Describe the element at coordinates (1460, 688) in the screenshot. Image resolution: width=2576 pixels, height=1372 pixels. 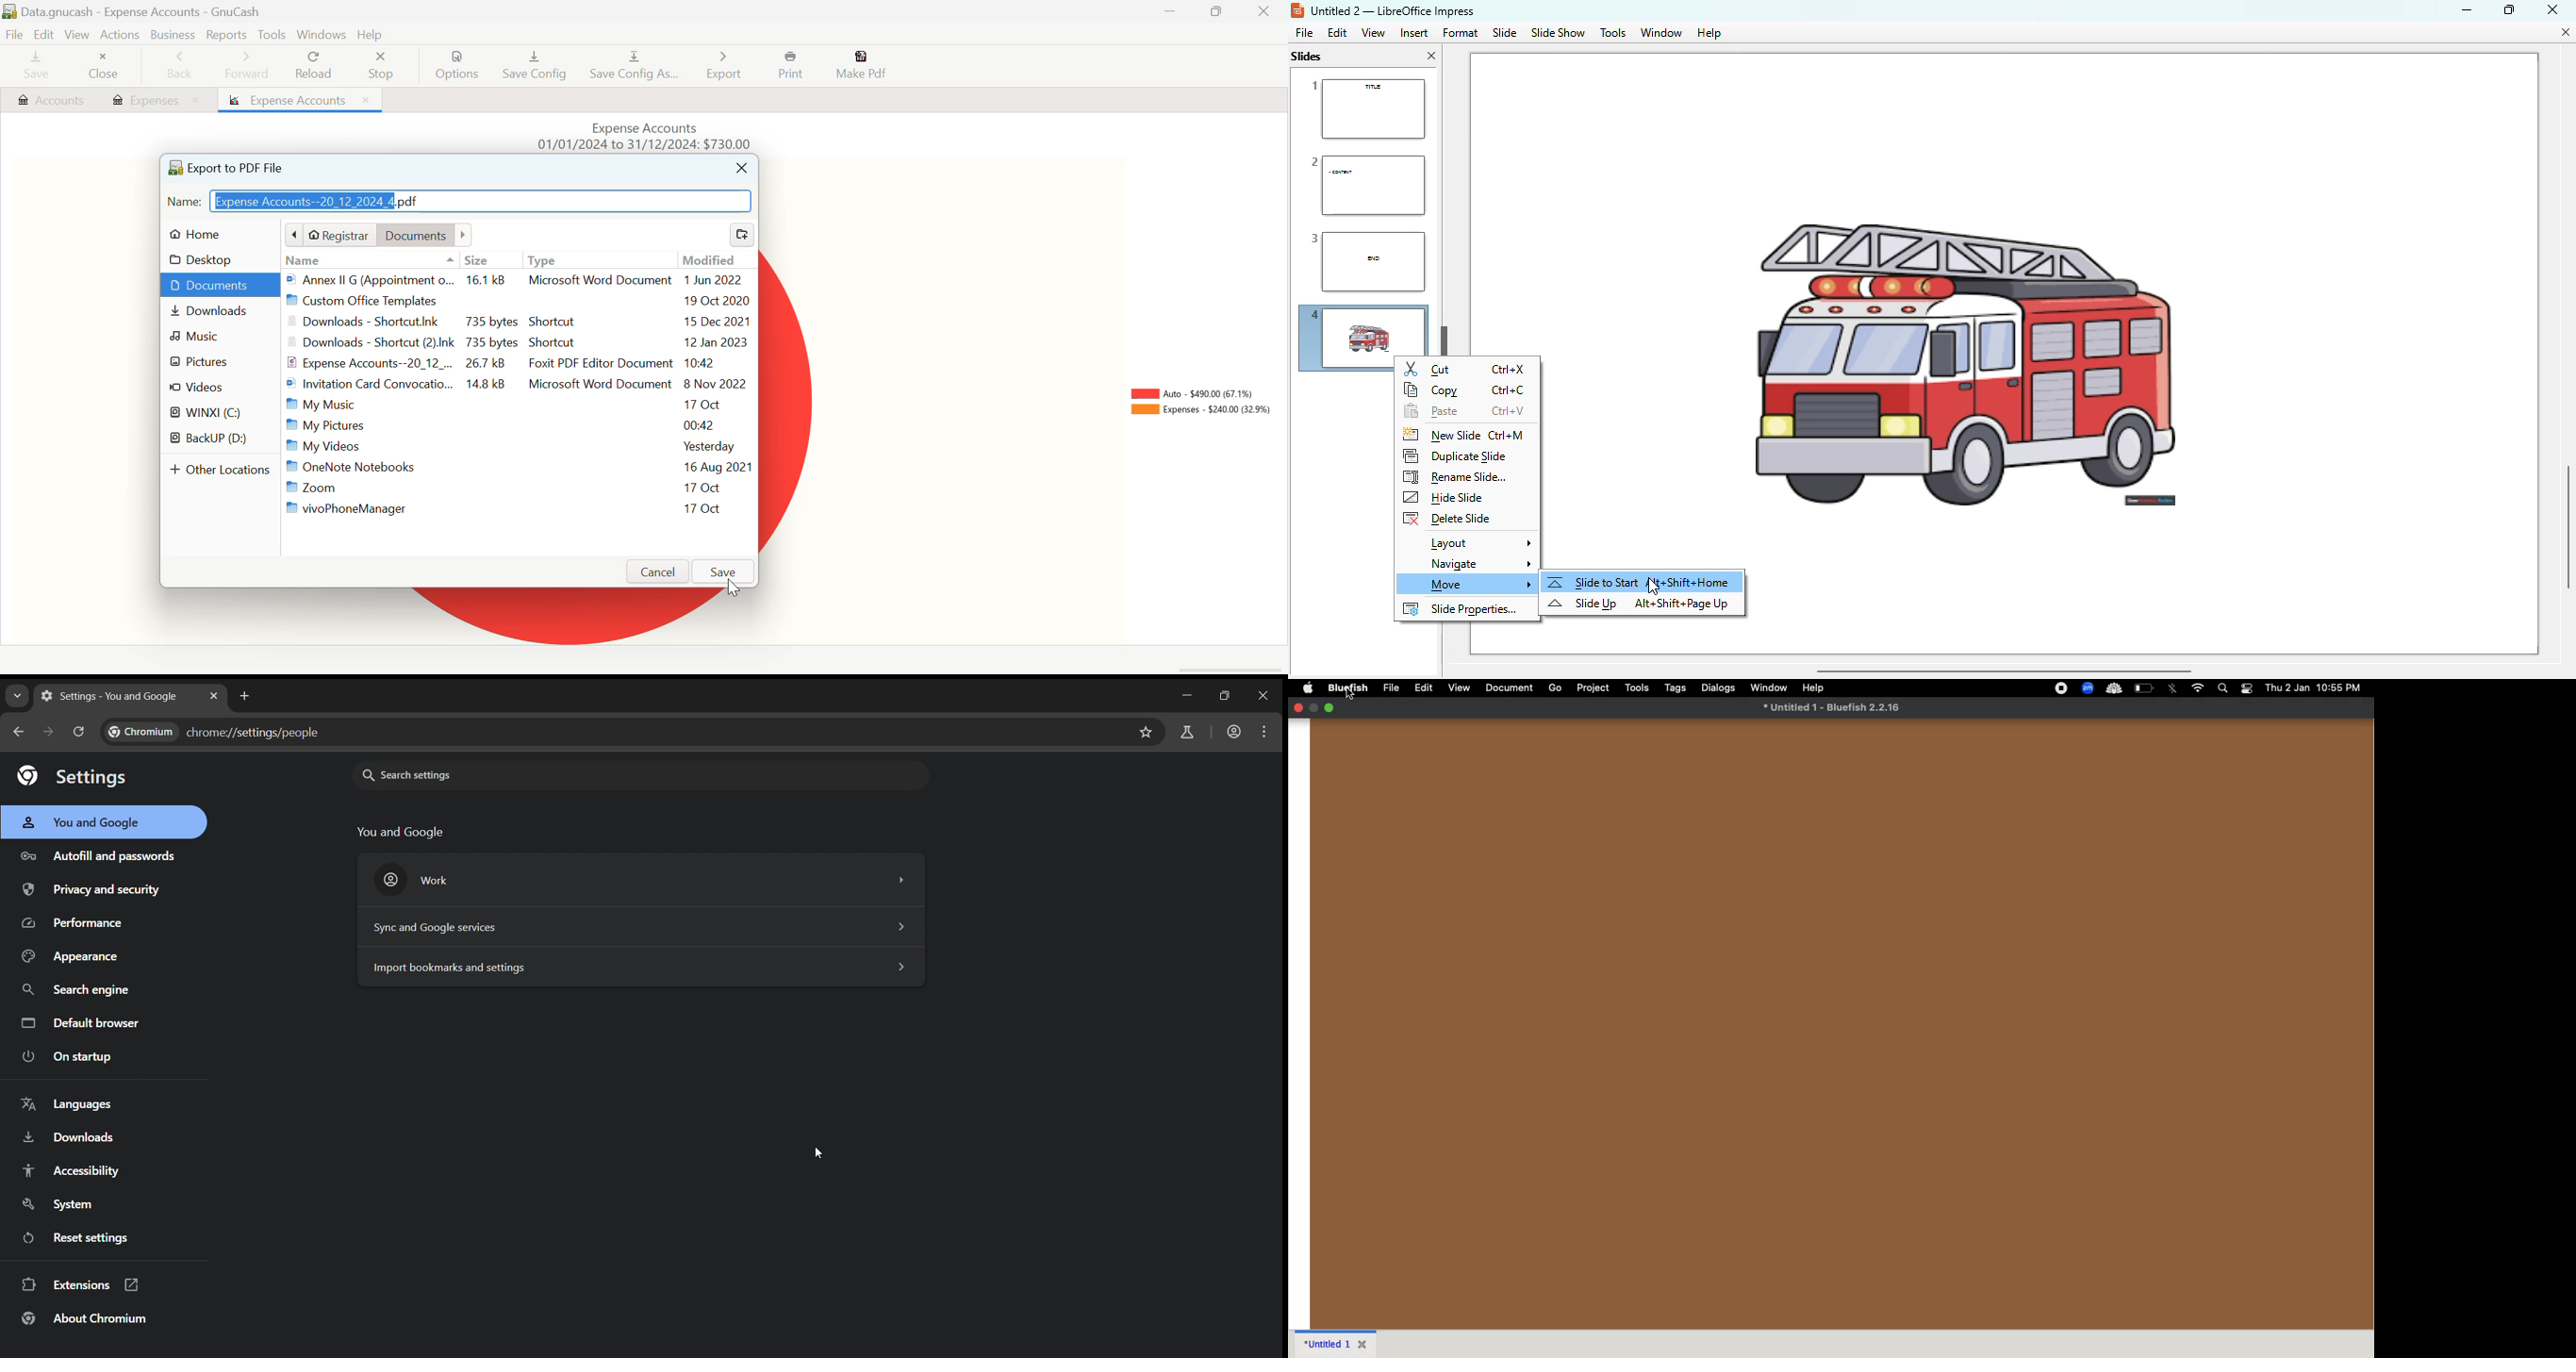
I see `view` at that location.